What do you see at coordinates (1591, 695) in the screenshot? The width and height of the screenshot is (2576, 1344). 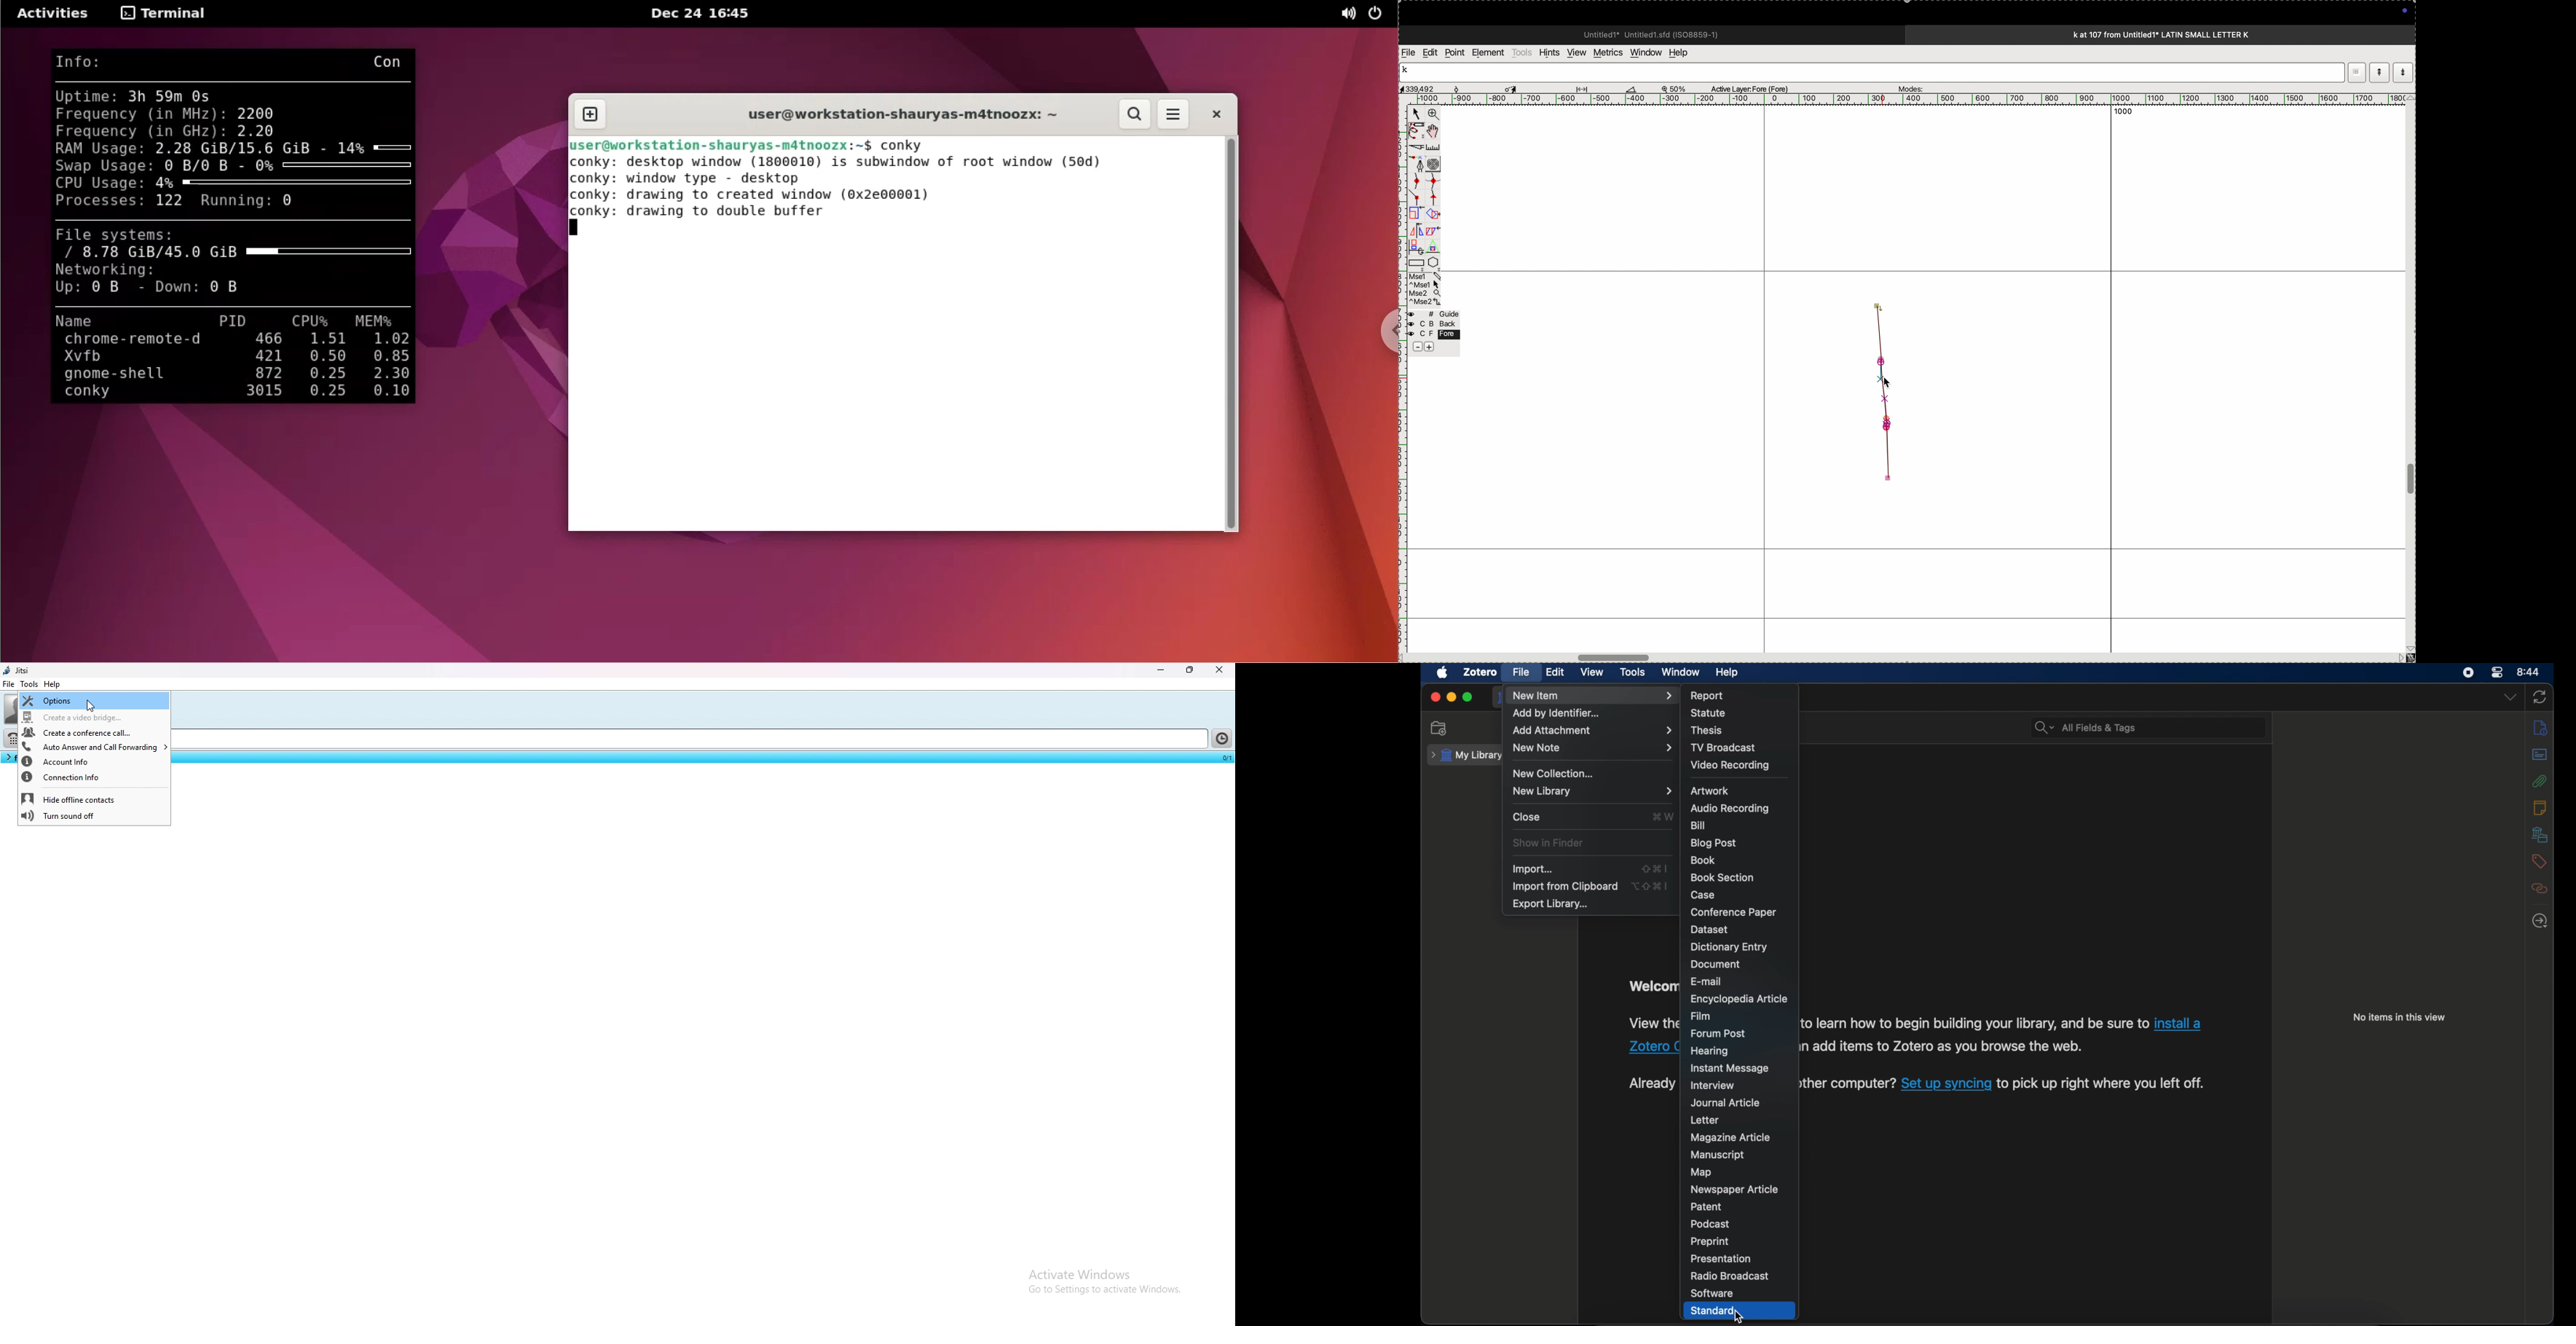 I see `new item` at bounding box center [1591, 695].